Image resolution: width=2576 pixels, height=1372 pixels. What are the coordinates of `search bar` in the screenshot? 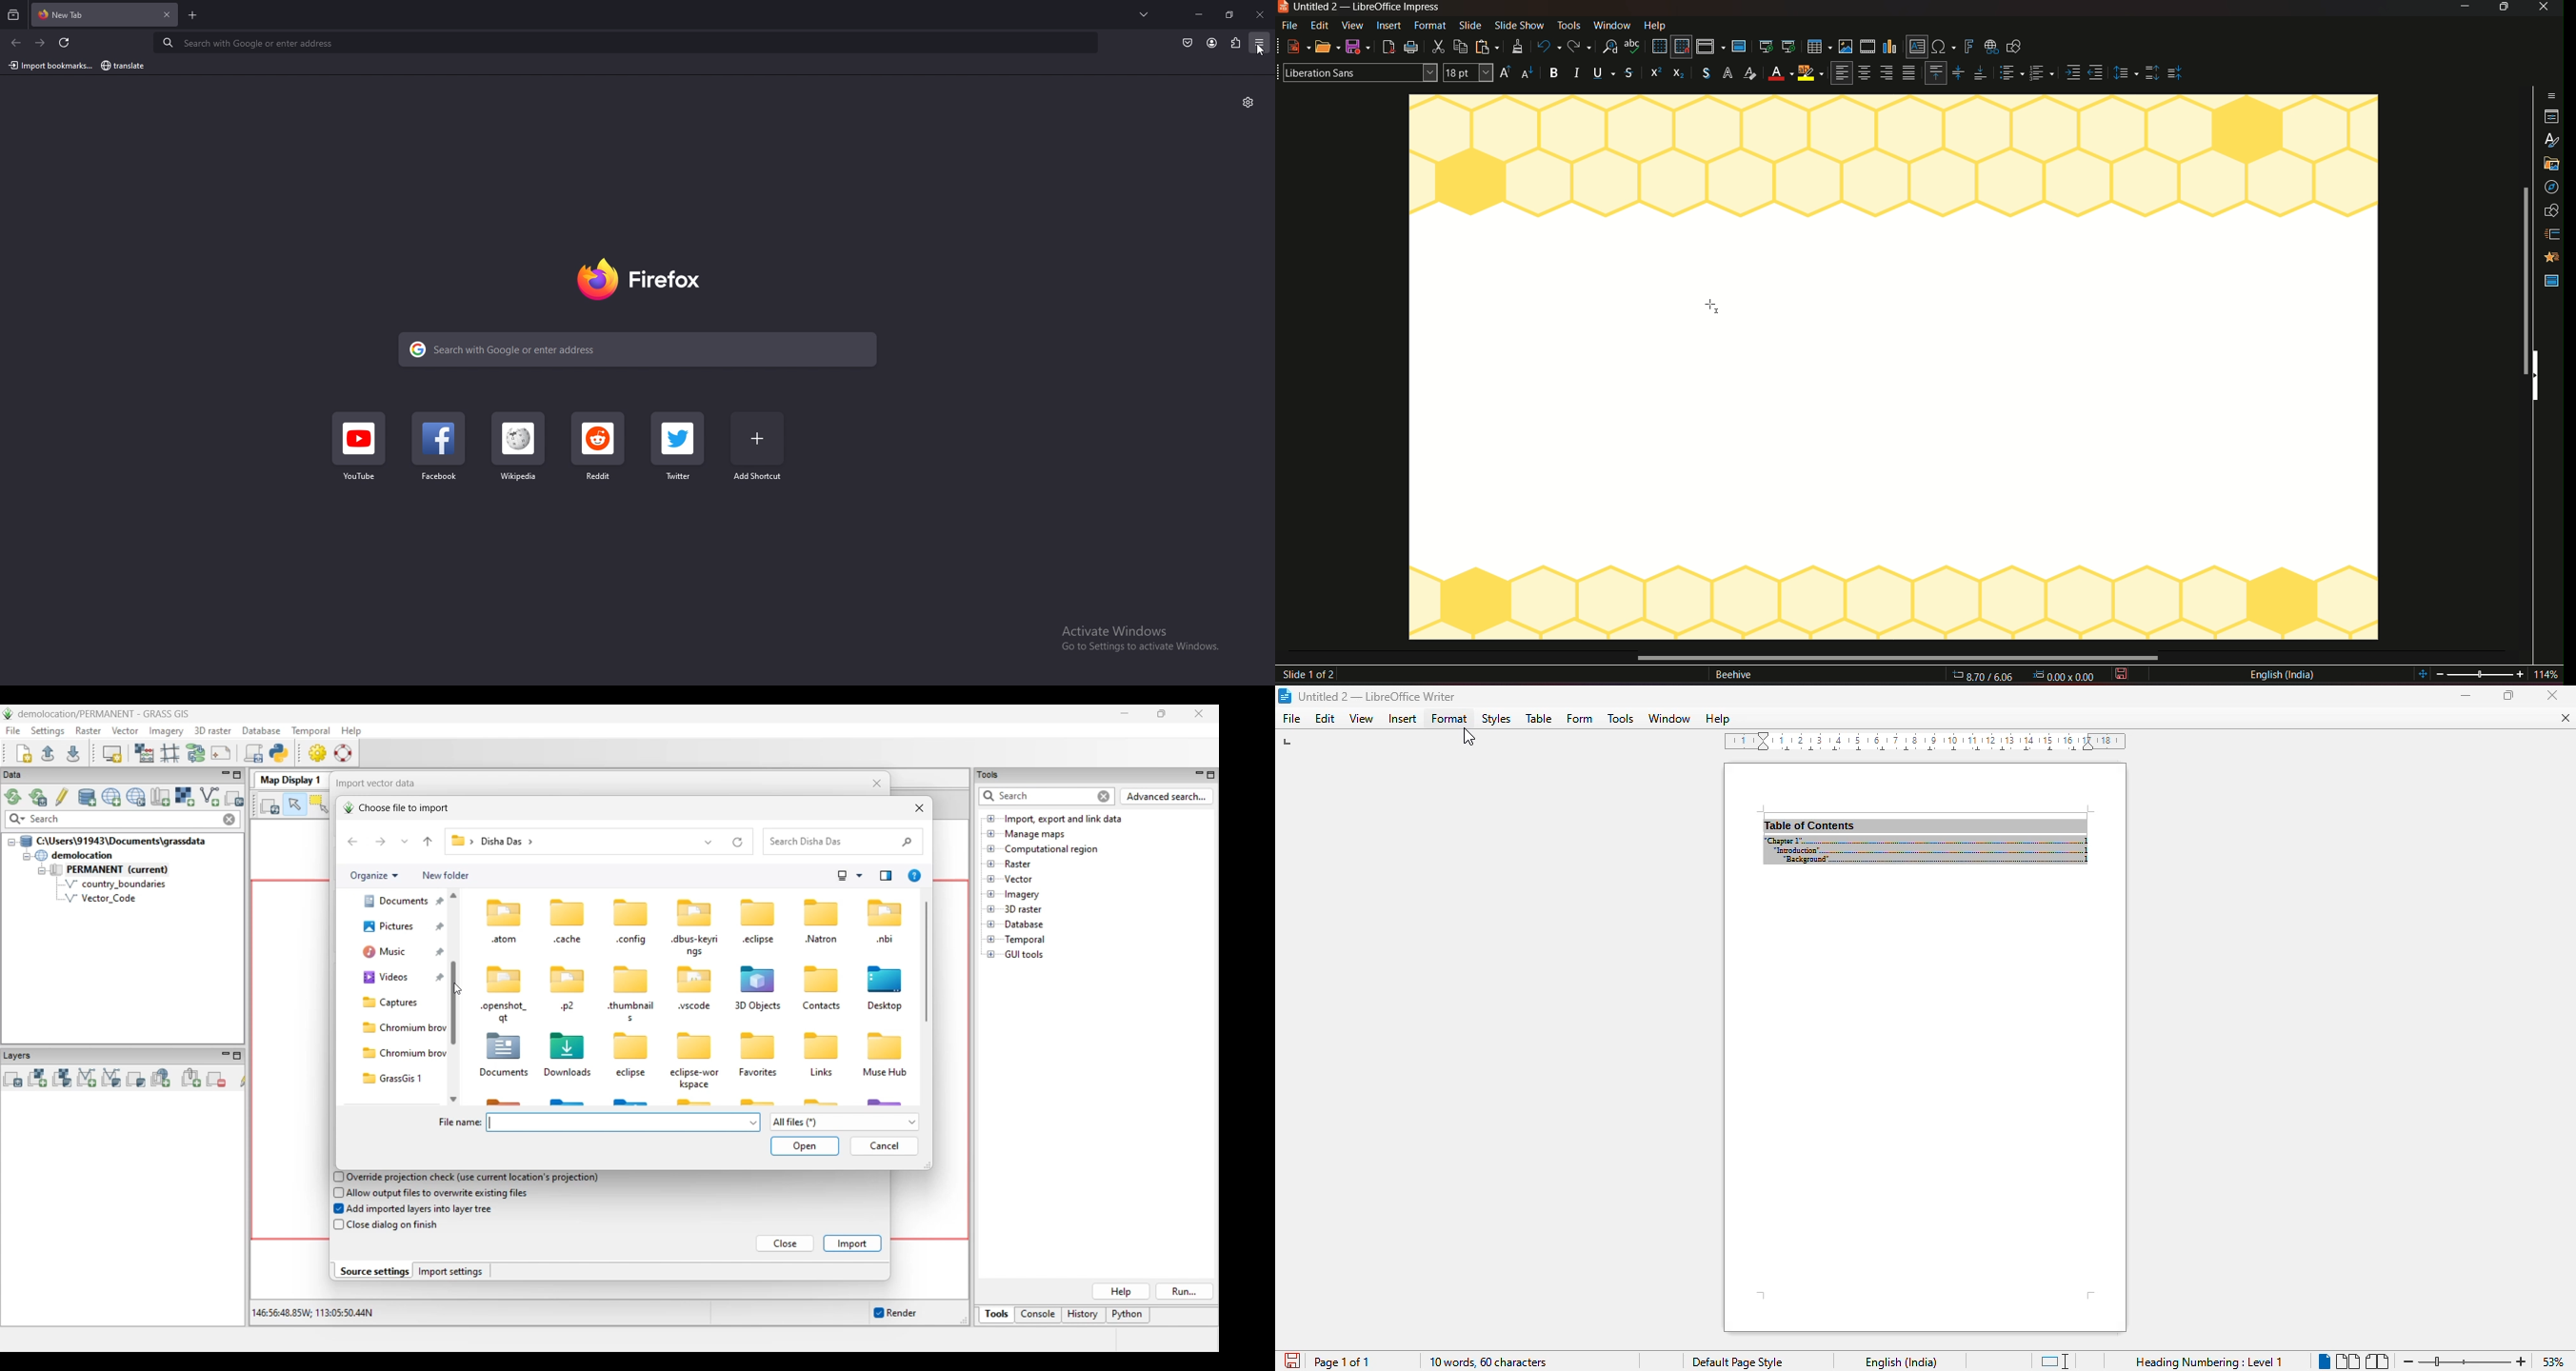 It's located at (640, 349).